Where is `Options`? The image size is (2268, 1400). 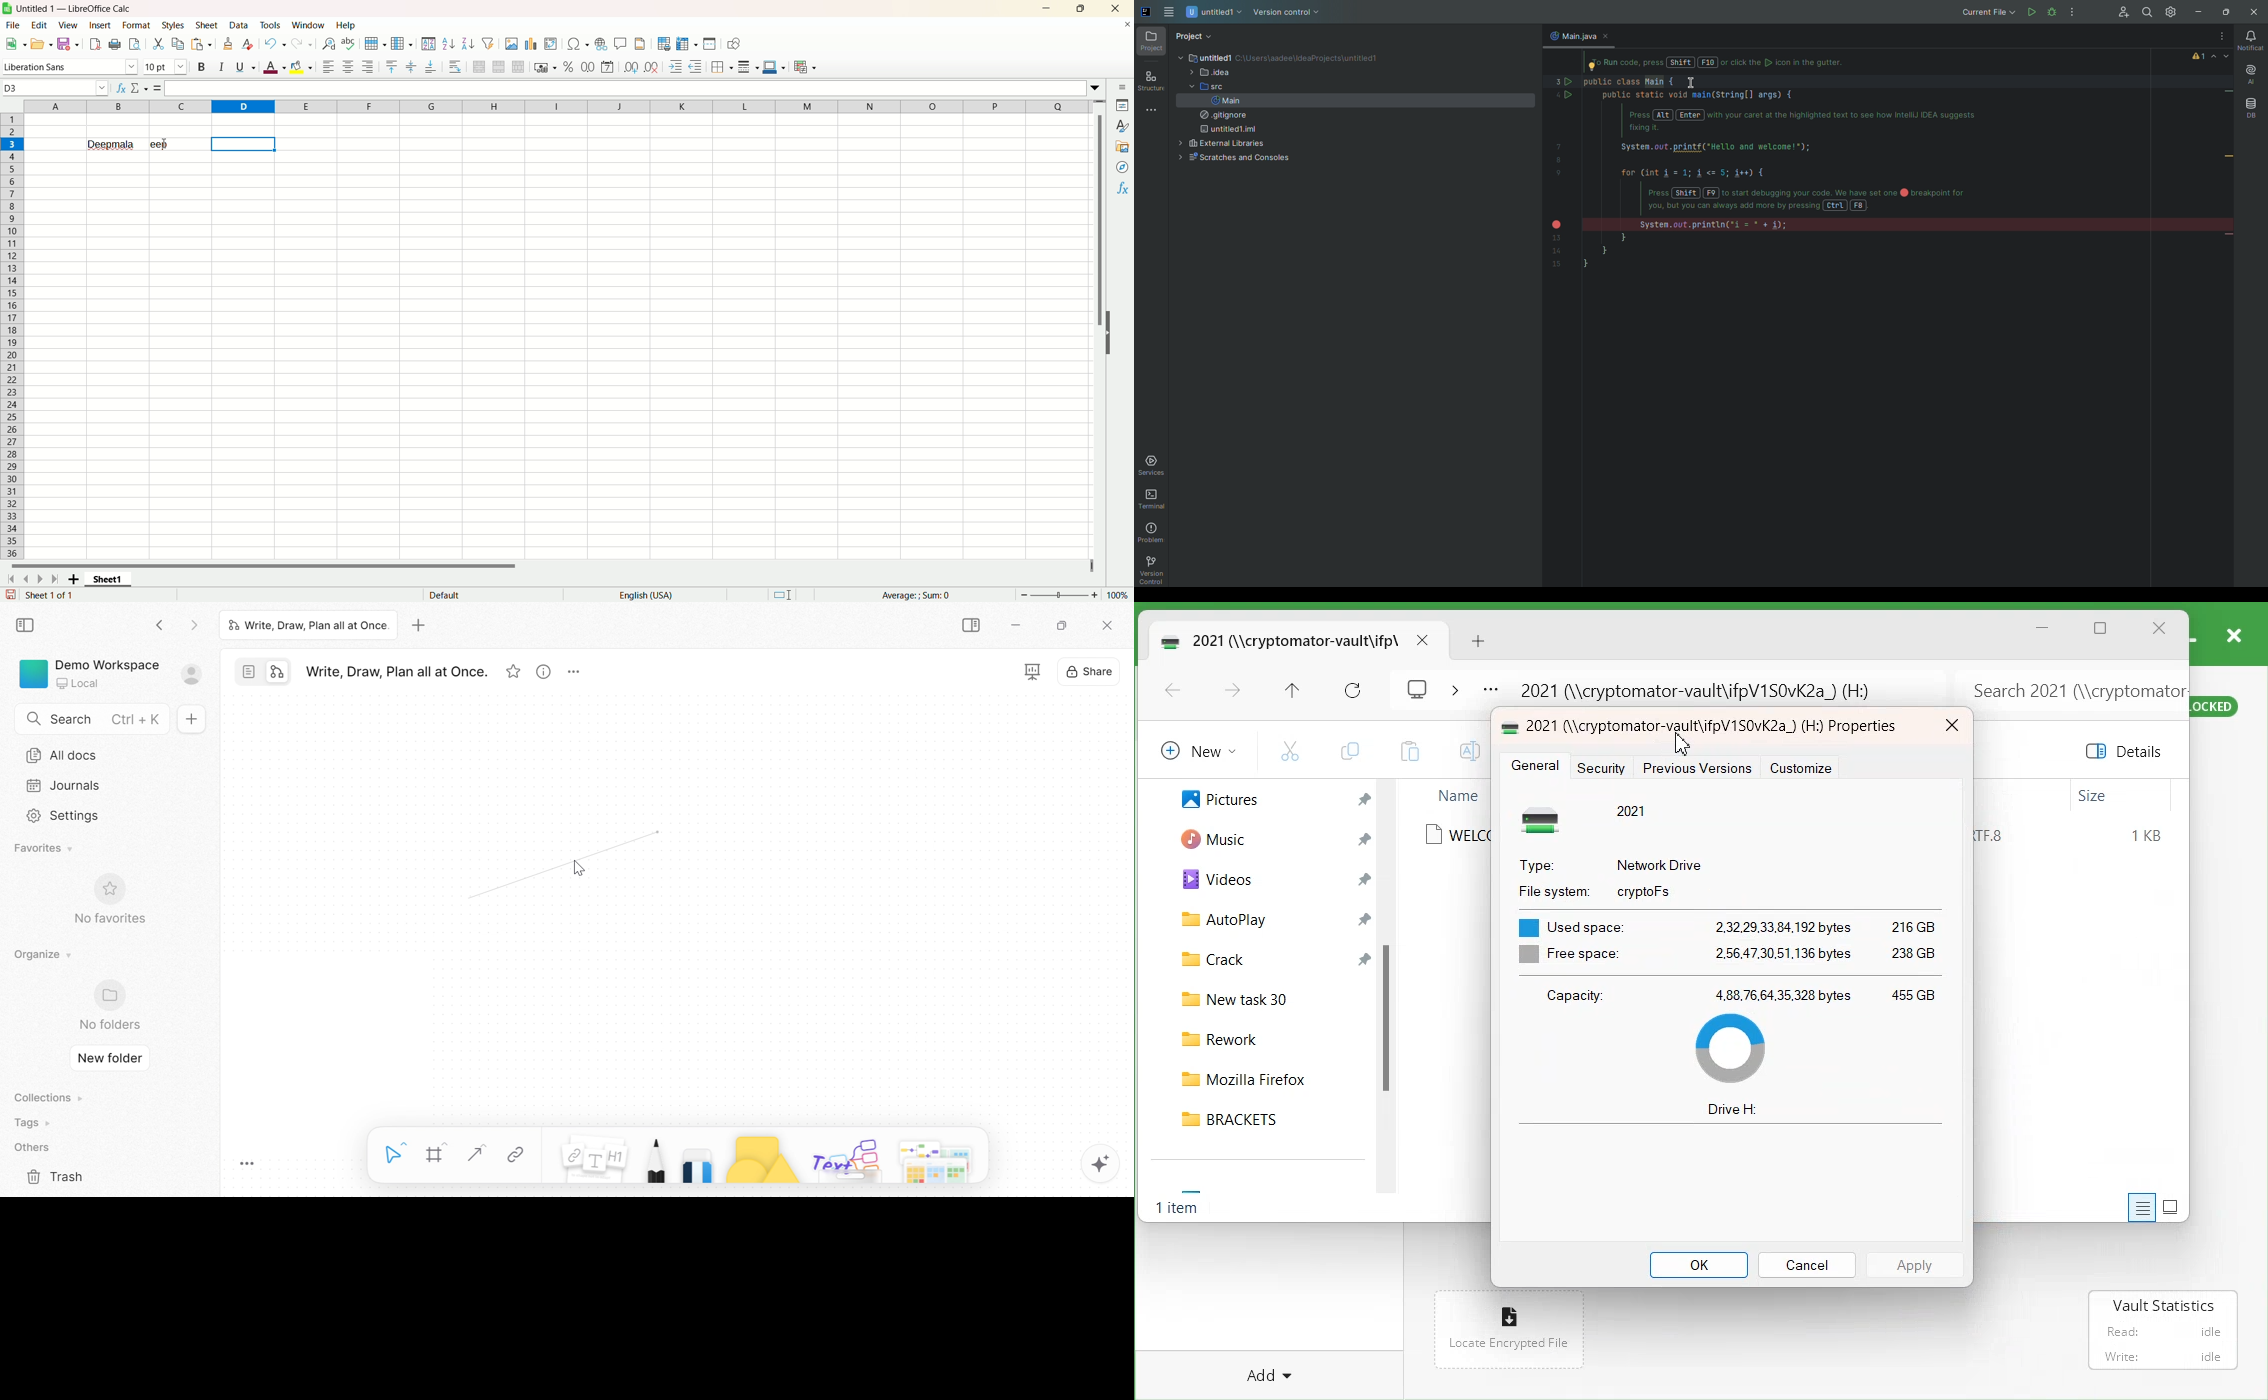 Options is located at coordinates (2073, 12).